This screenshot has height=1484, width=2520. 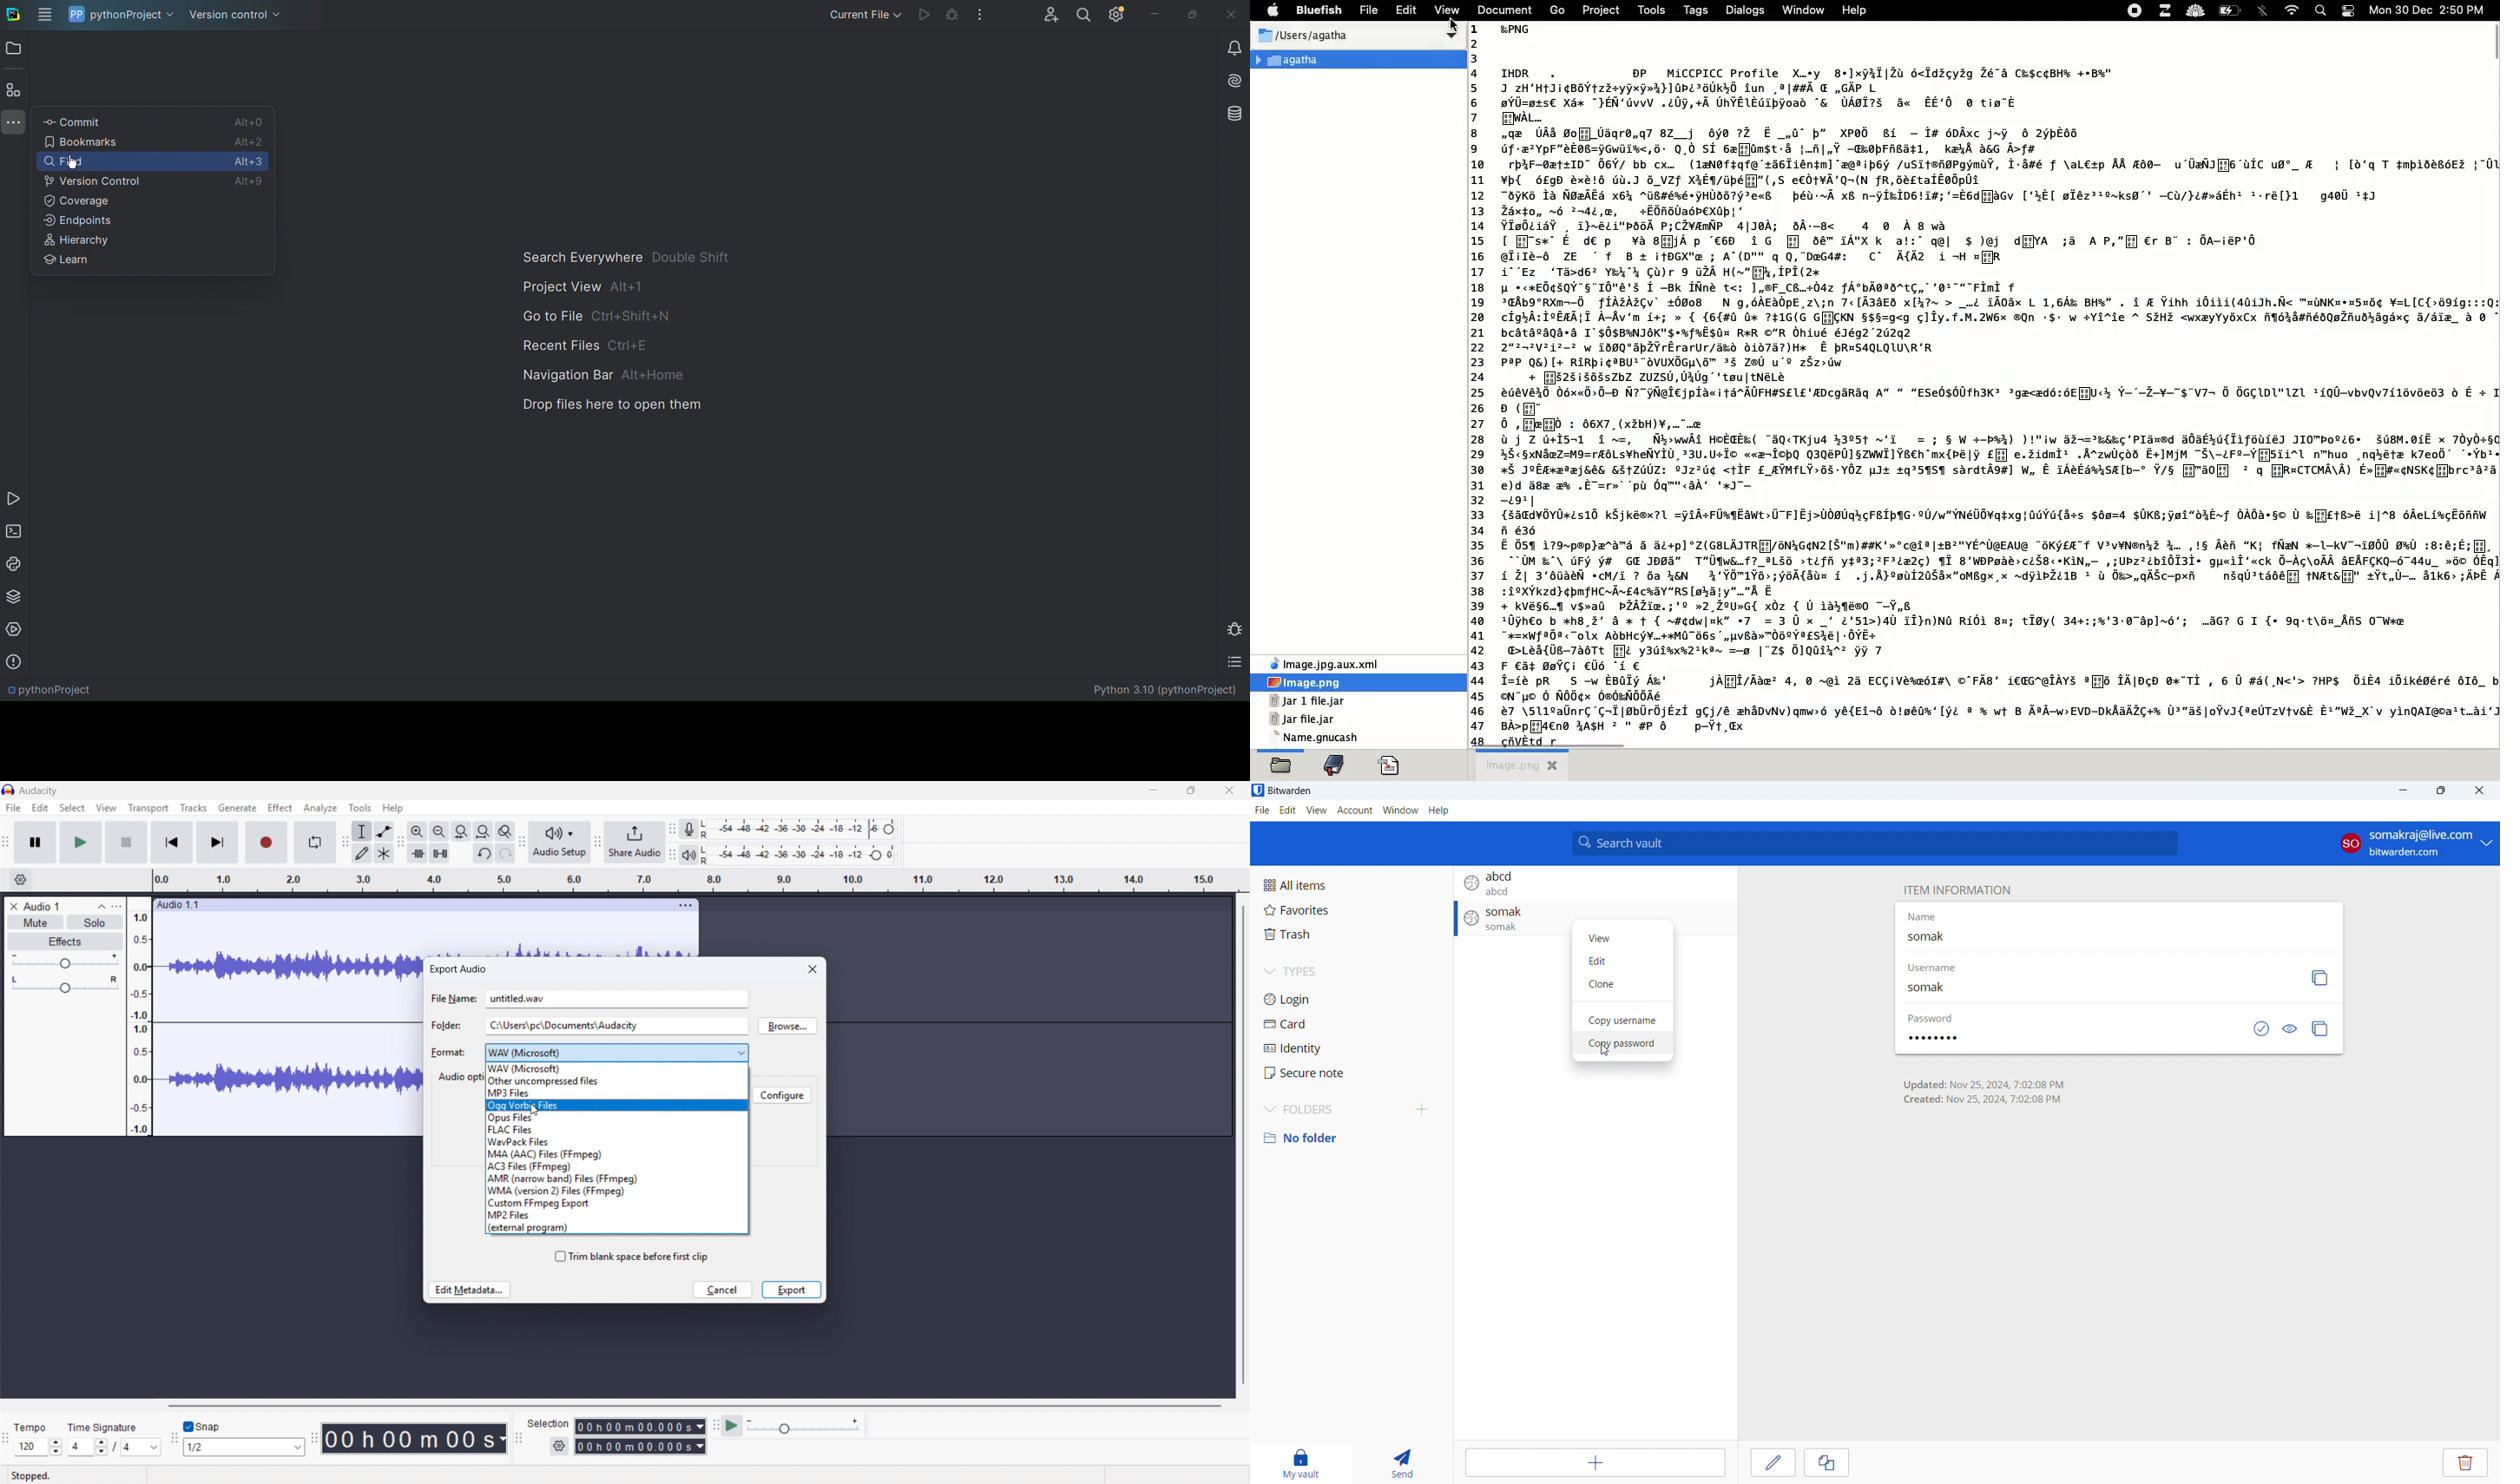 I want to click on Redo , so click(x=505, y=853).